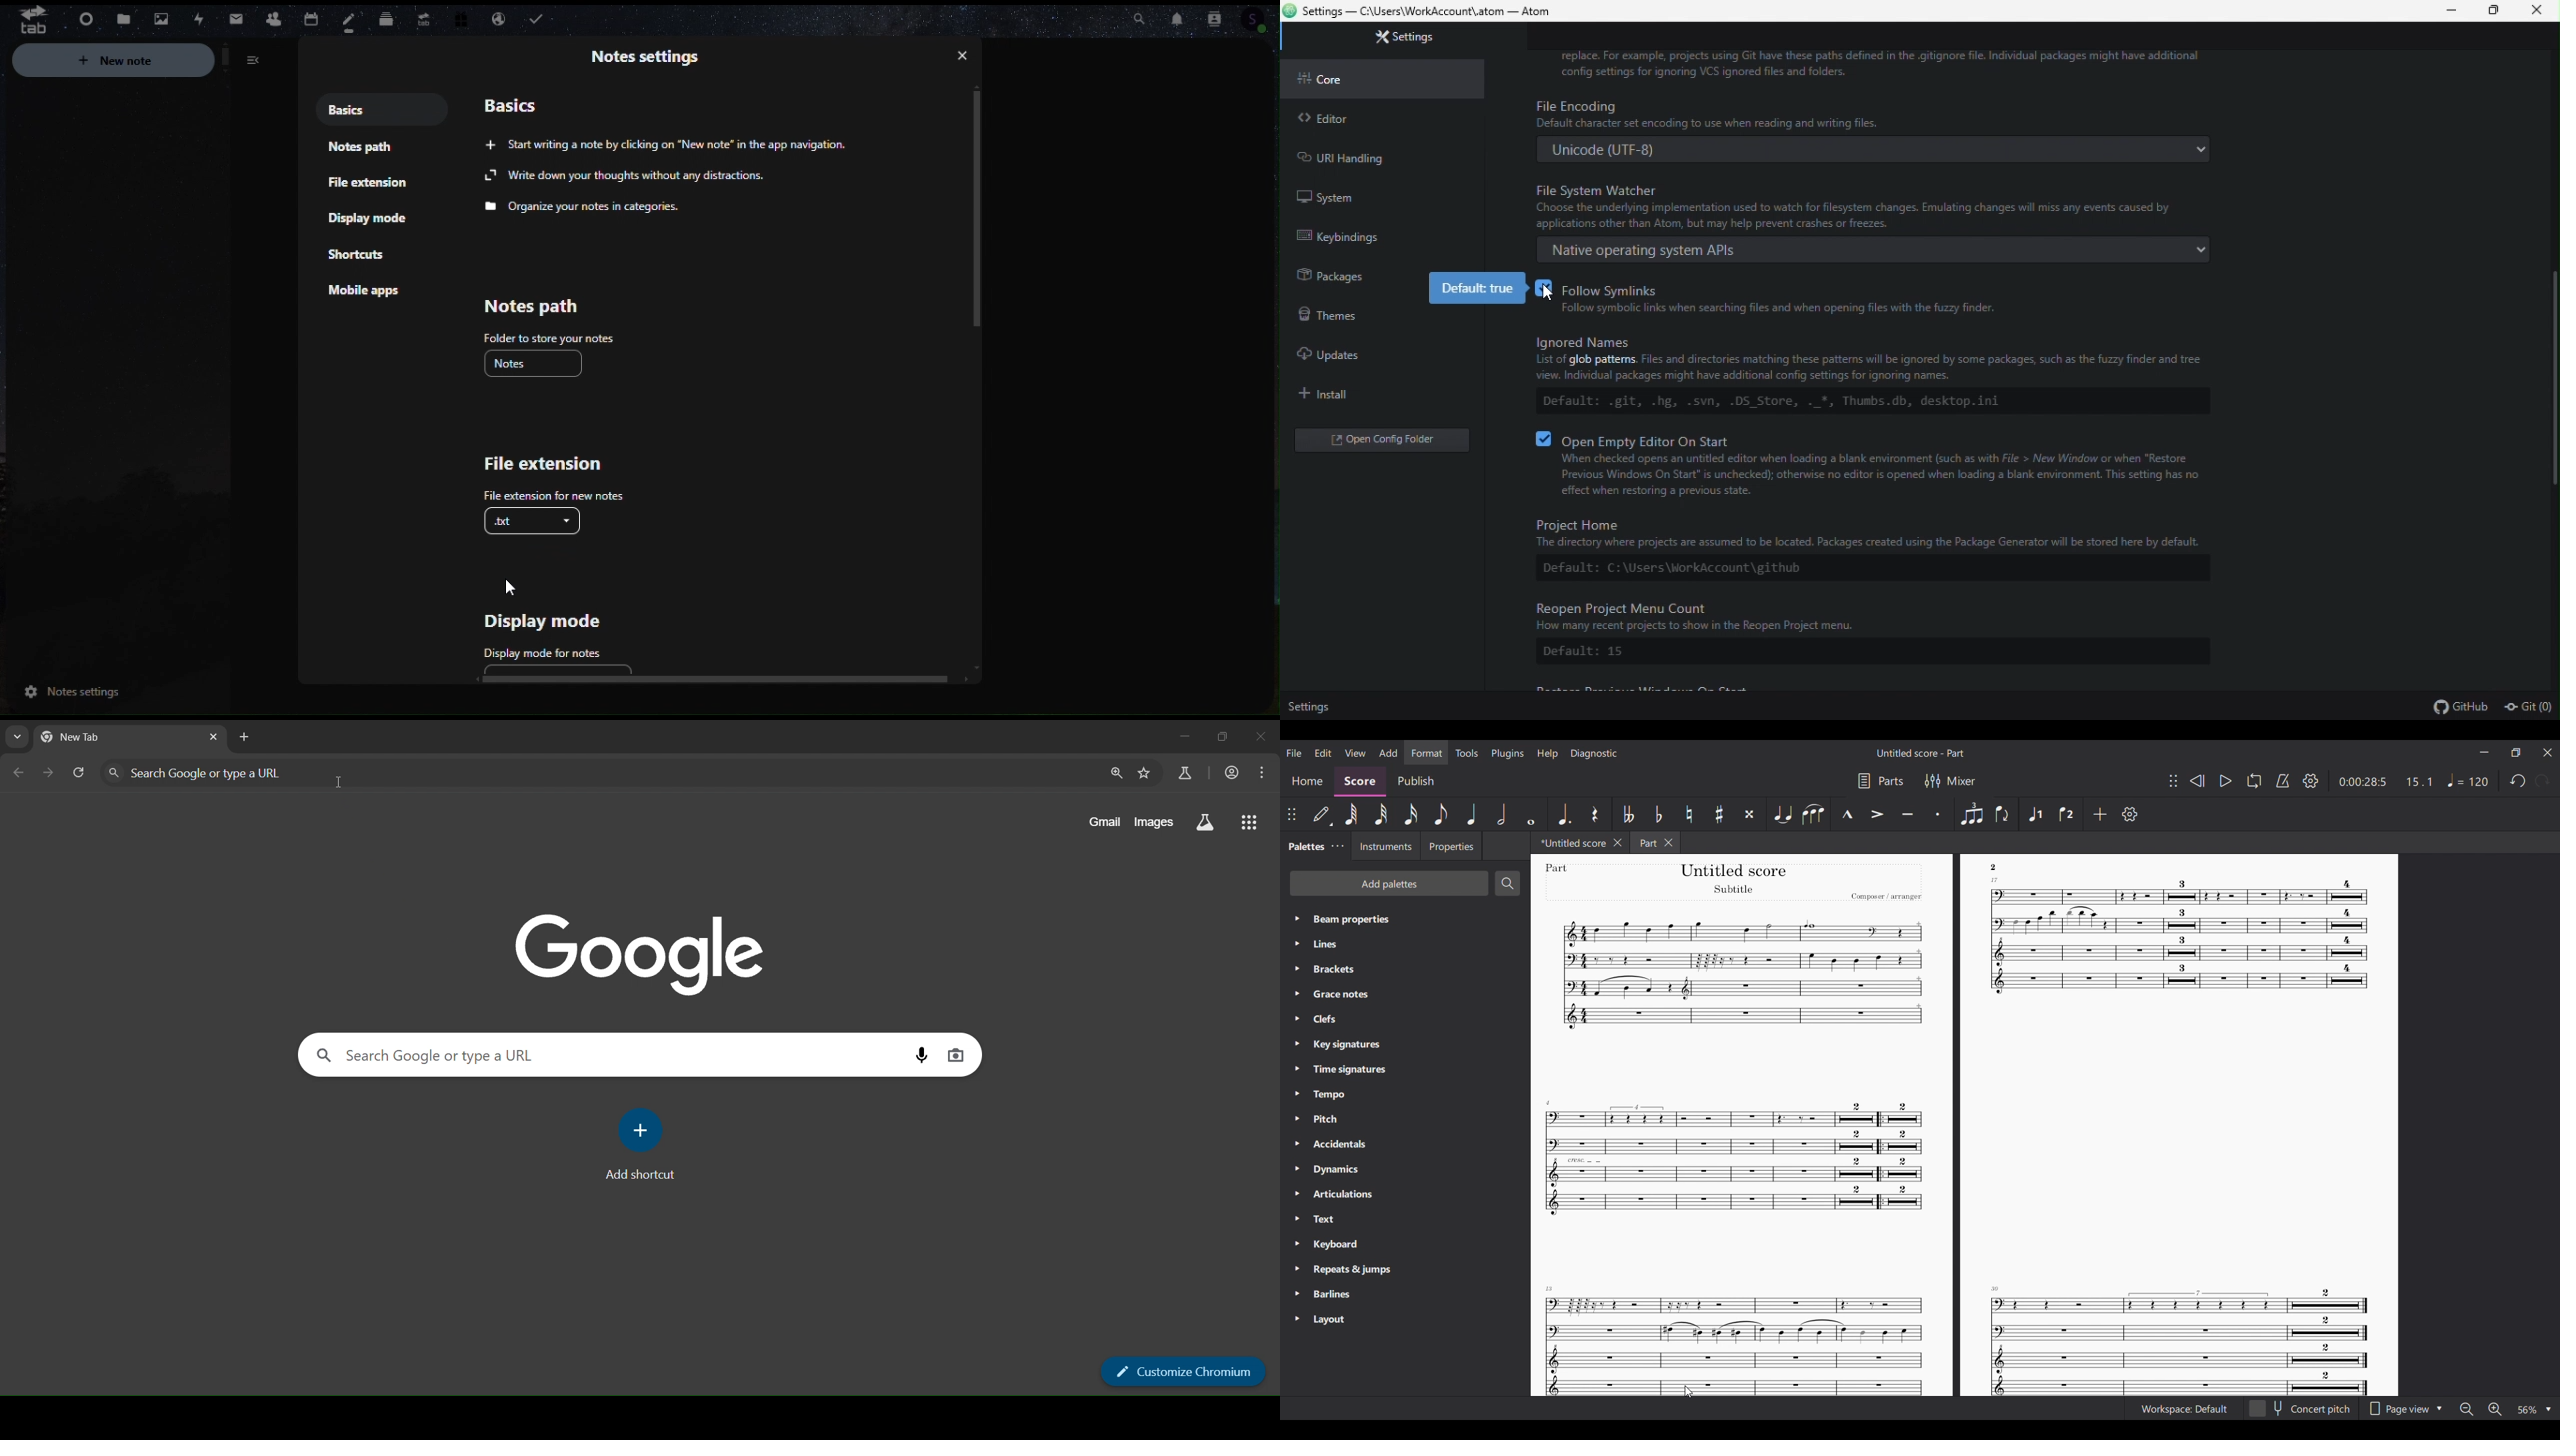 The width and height of the screenshot is (2576, 1456). What do you see at coordinates (2528, 708) in the screenshot?
I see `Git (0)` at bounding box center [2528, 708].